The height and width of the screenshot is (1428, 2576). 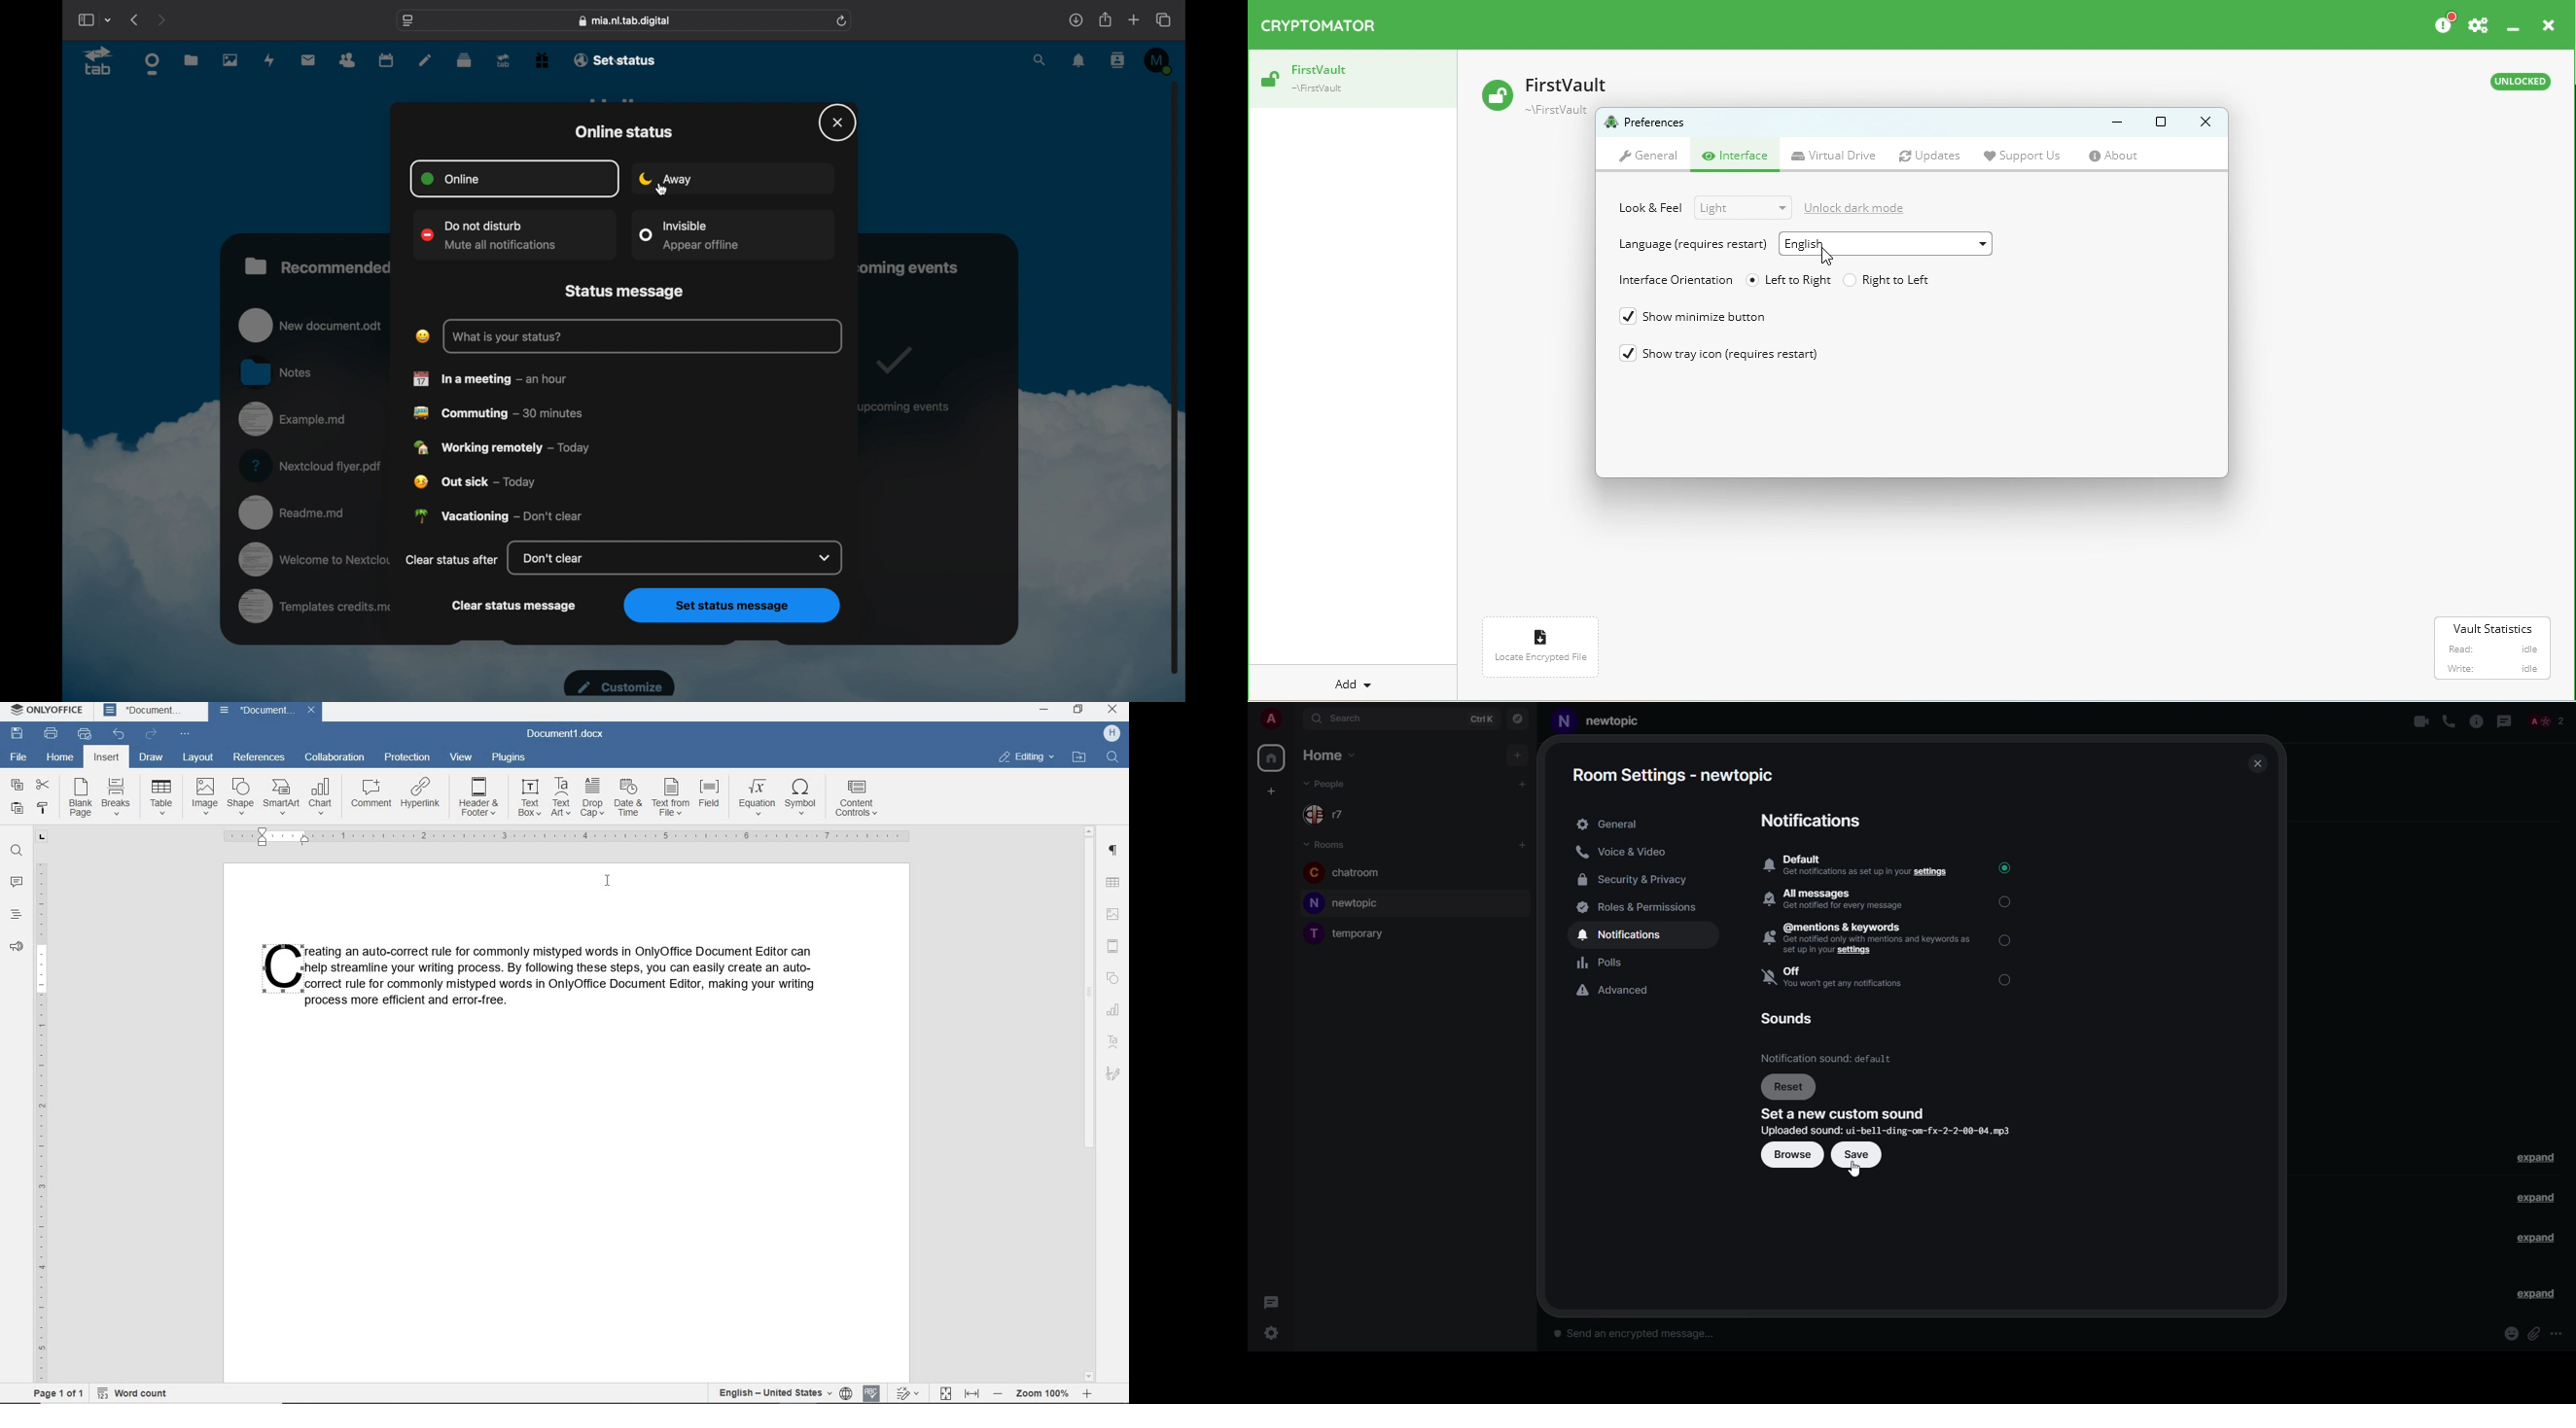 I want to click on copy, so click(x=16, y=786).